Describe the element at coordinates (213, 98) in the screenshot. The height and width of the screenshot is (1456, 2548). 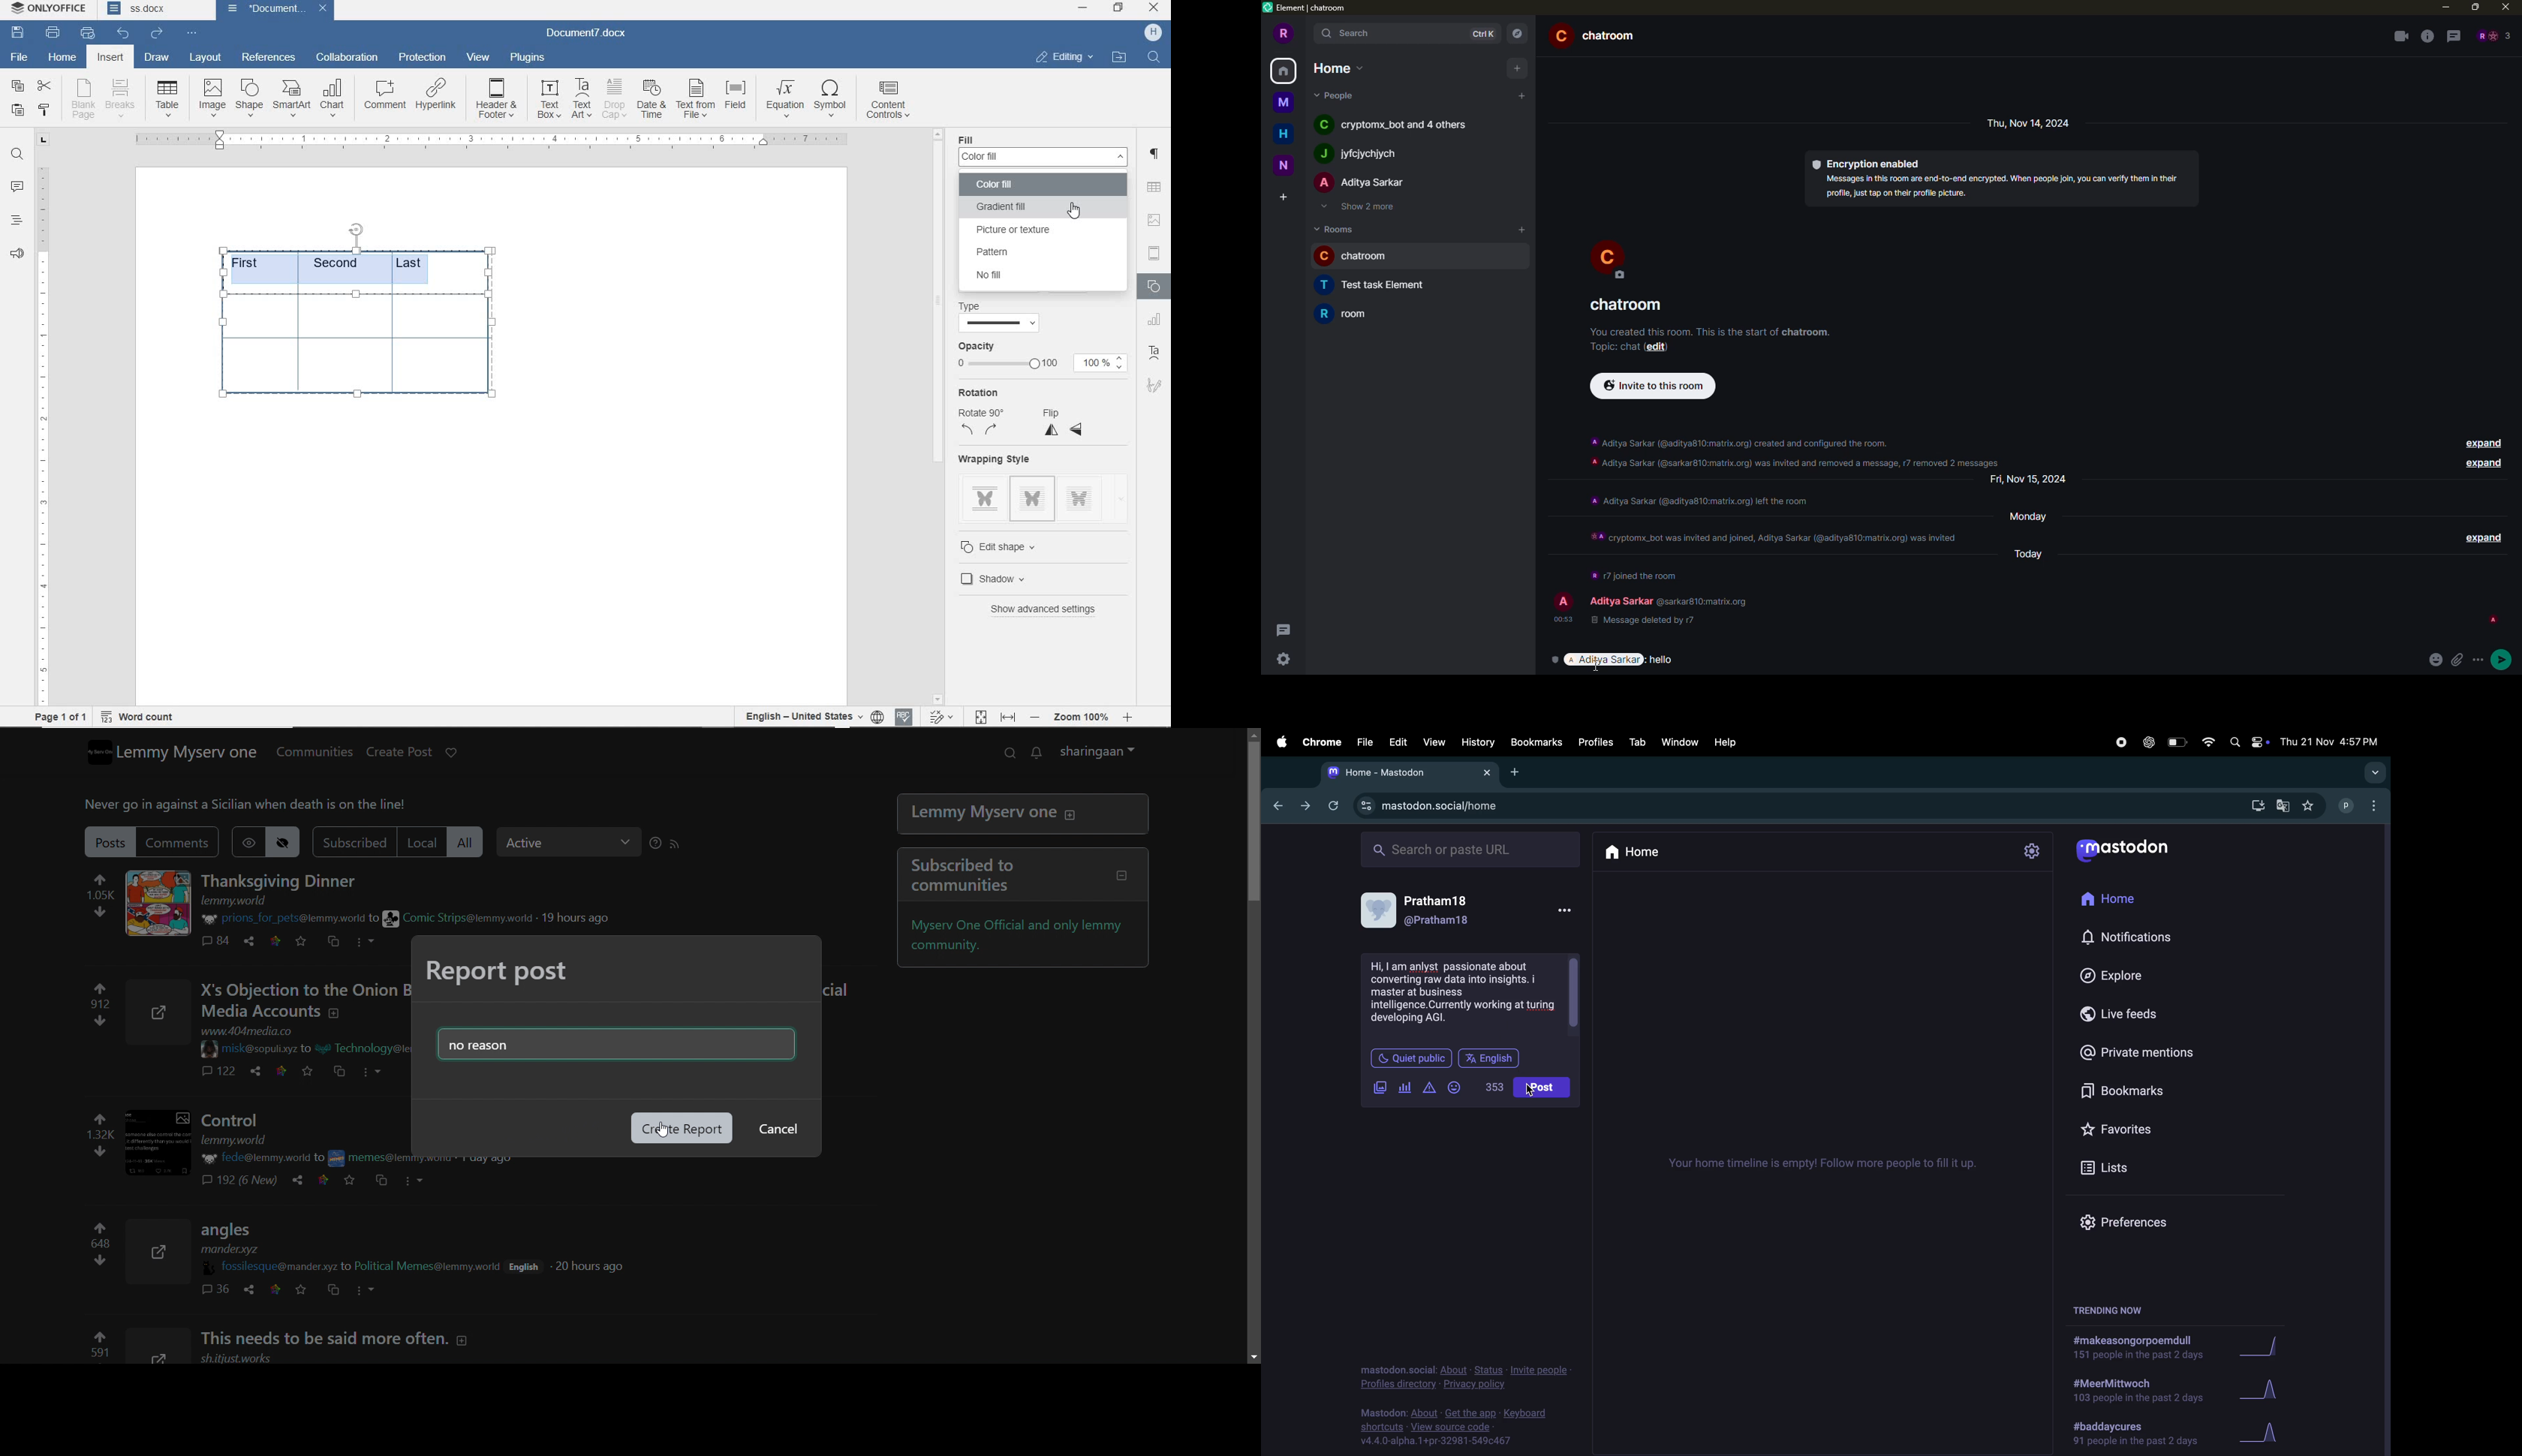
I see `image` at that location.